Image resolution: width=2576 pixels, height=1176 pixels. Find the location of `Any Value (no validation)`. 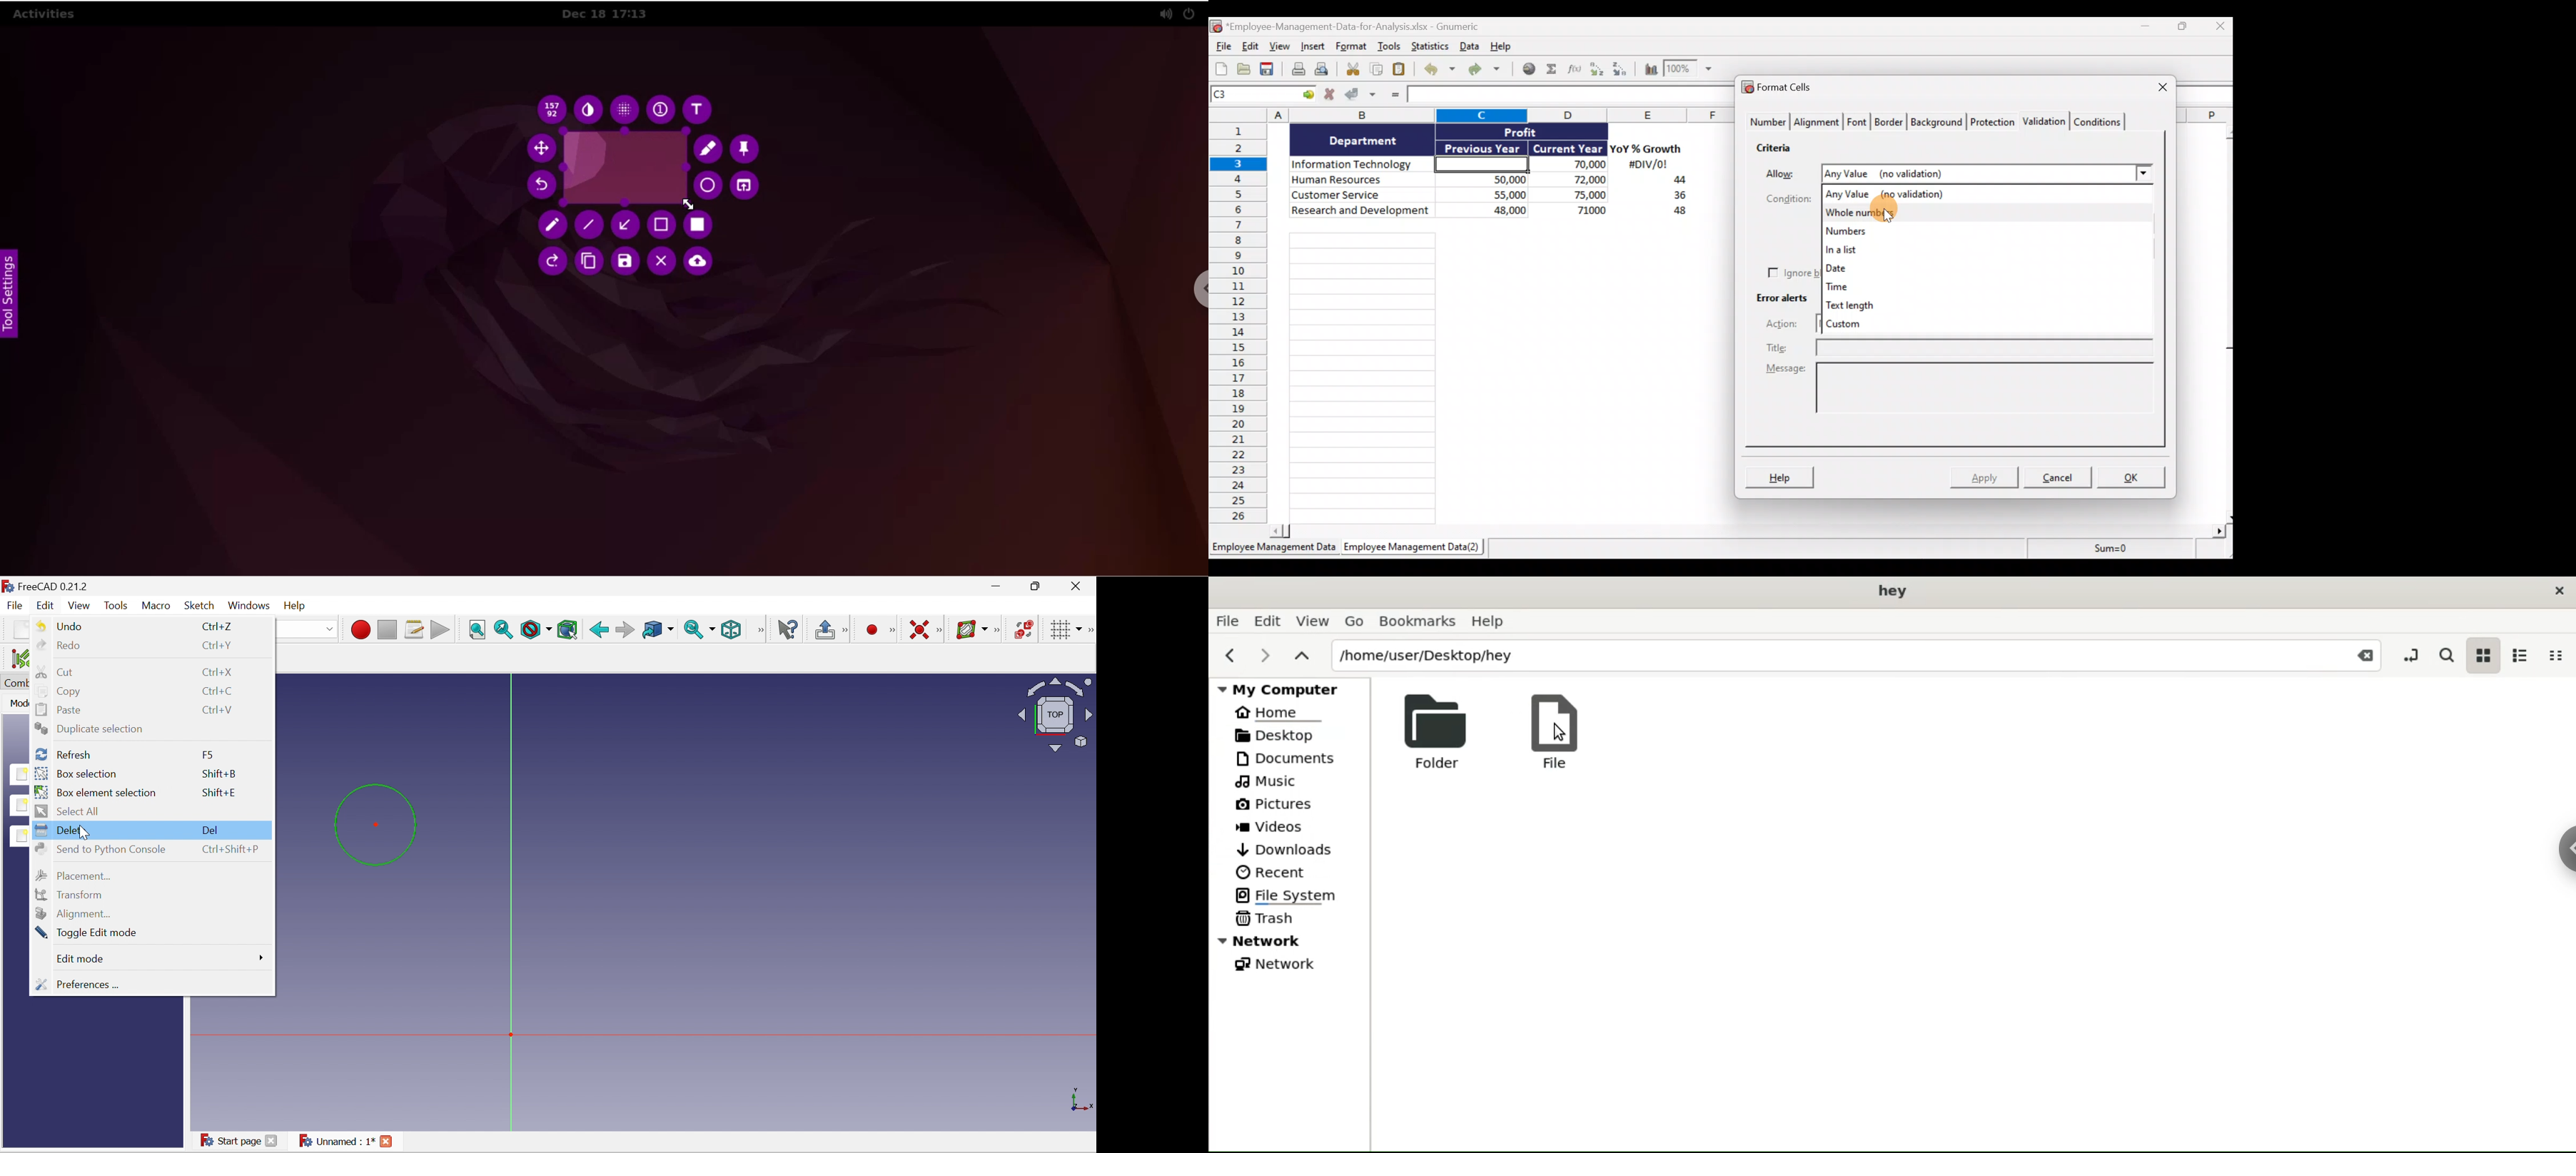

Any Value (no validation) is located at coordinates (1925, 174).